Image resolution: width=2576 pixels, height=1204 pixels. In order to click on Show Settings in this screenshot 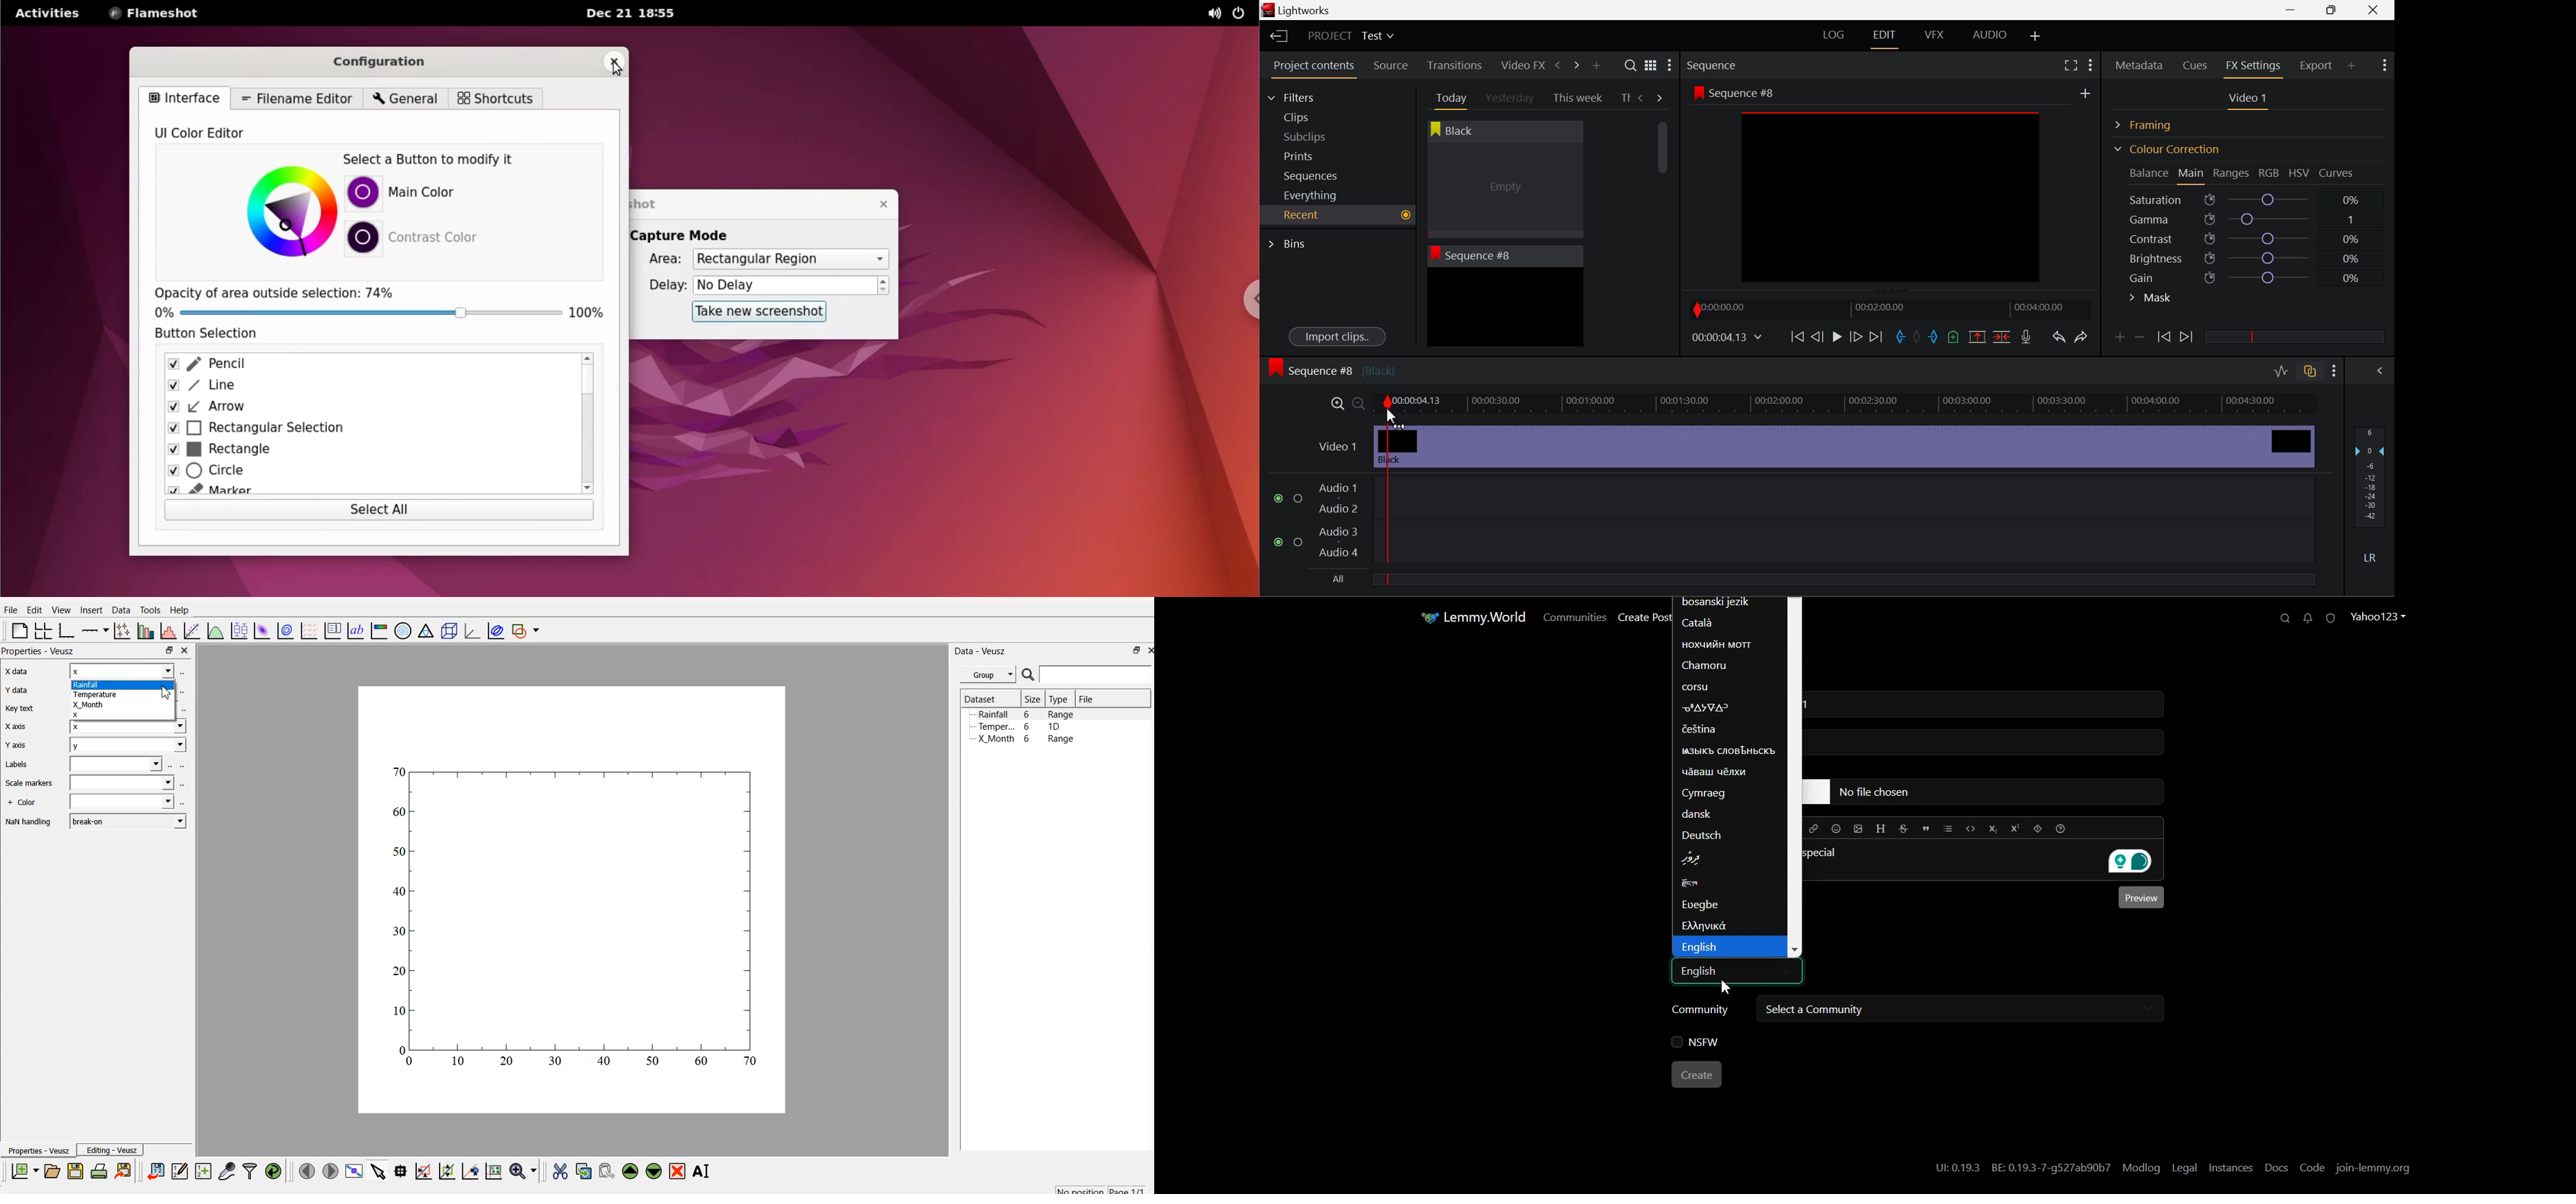, I will do `click(2335, 371)`.